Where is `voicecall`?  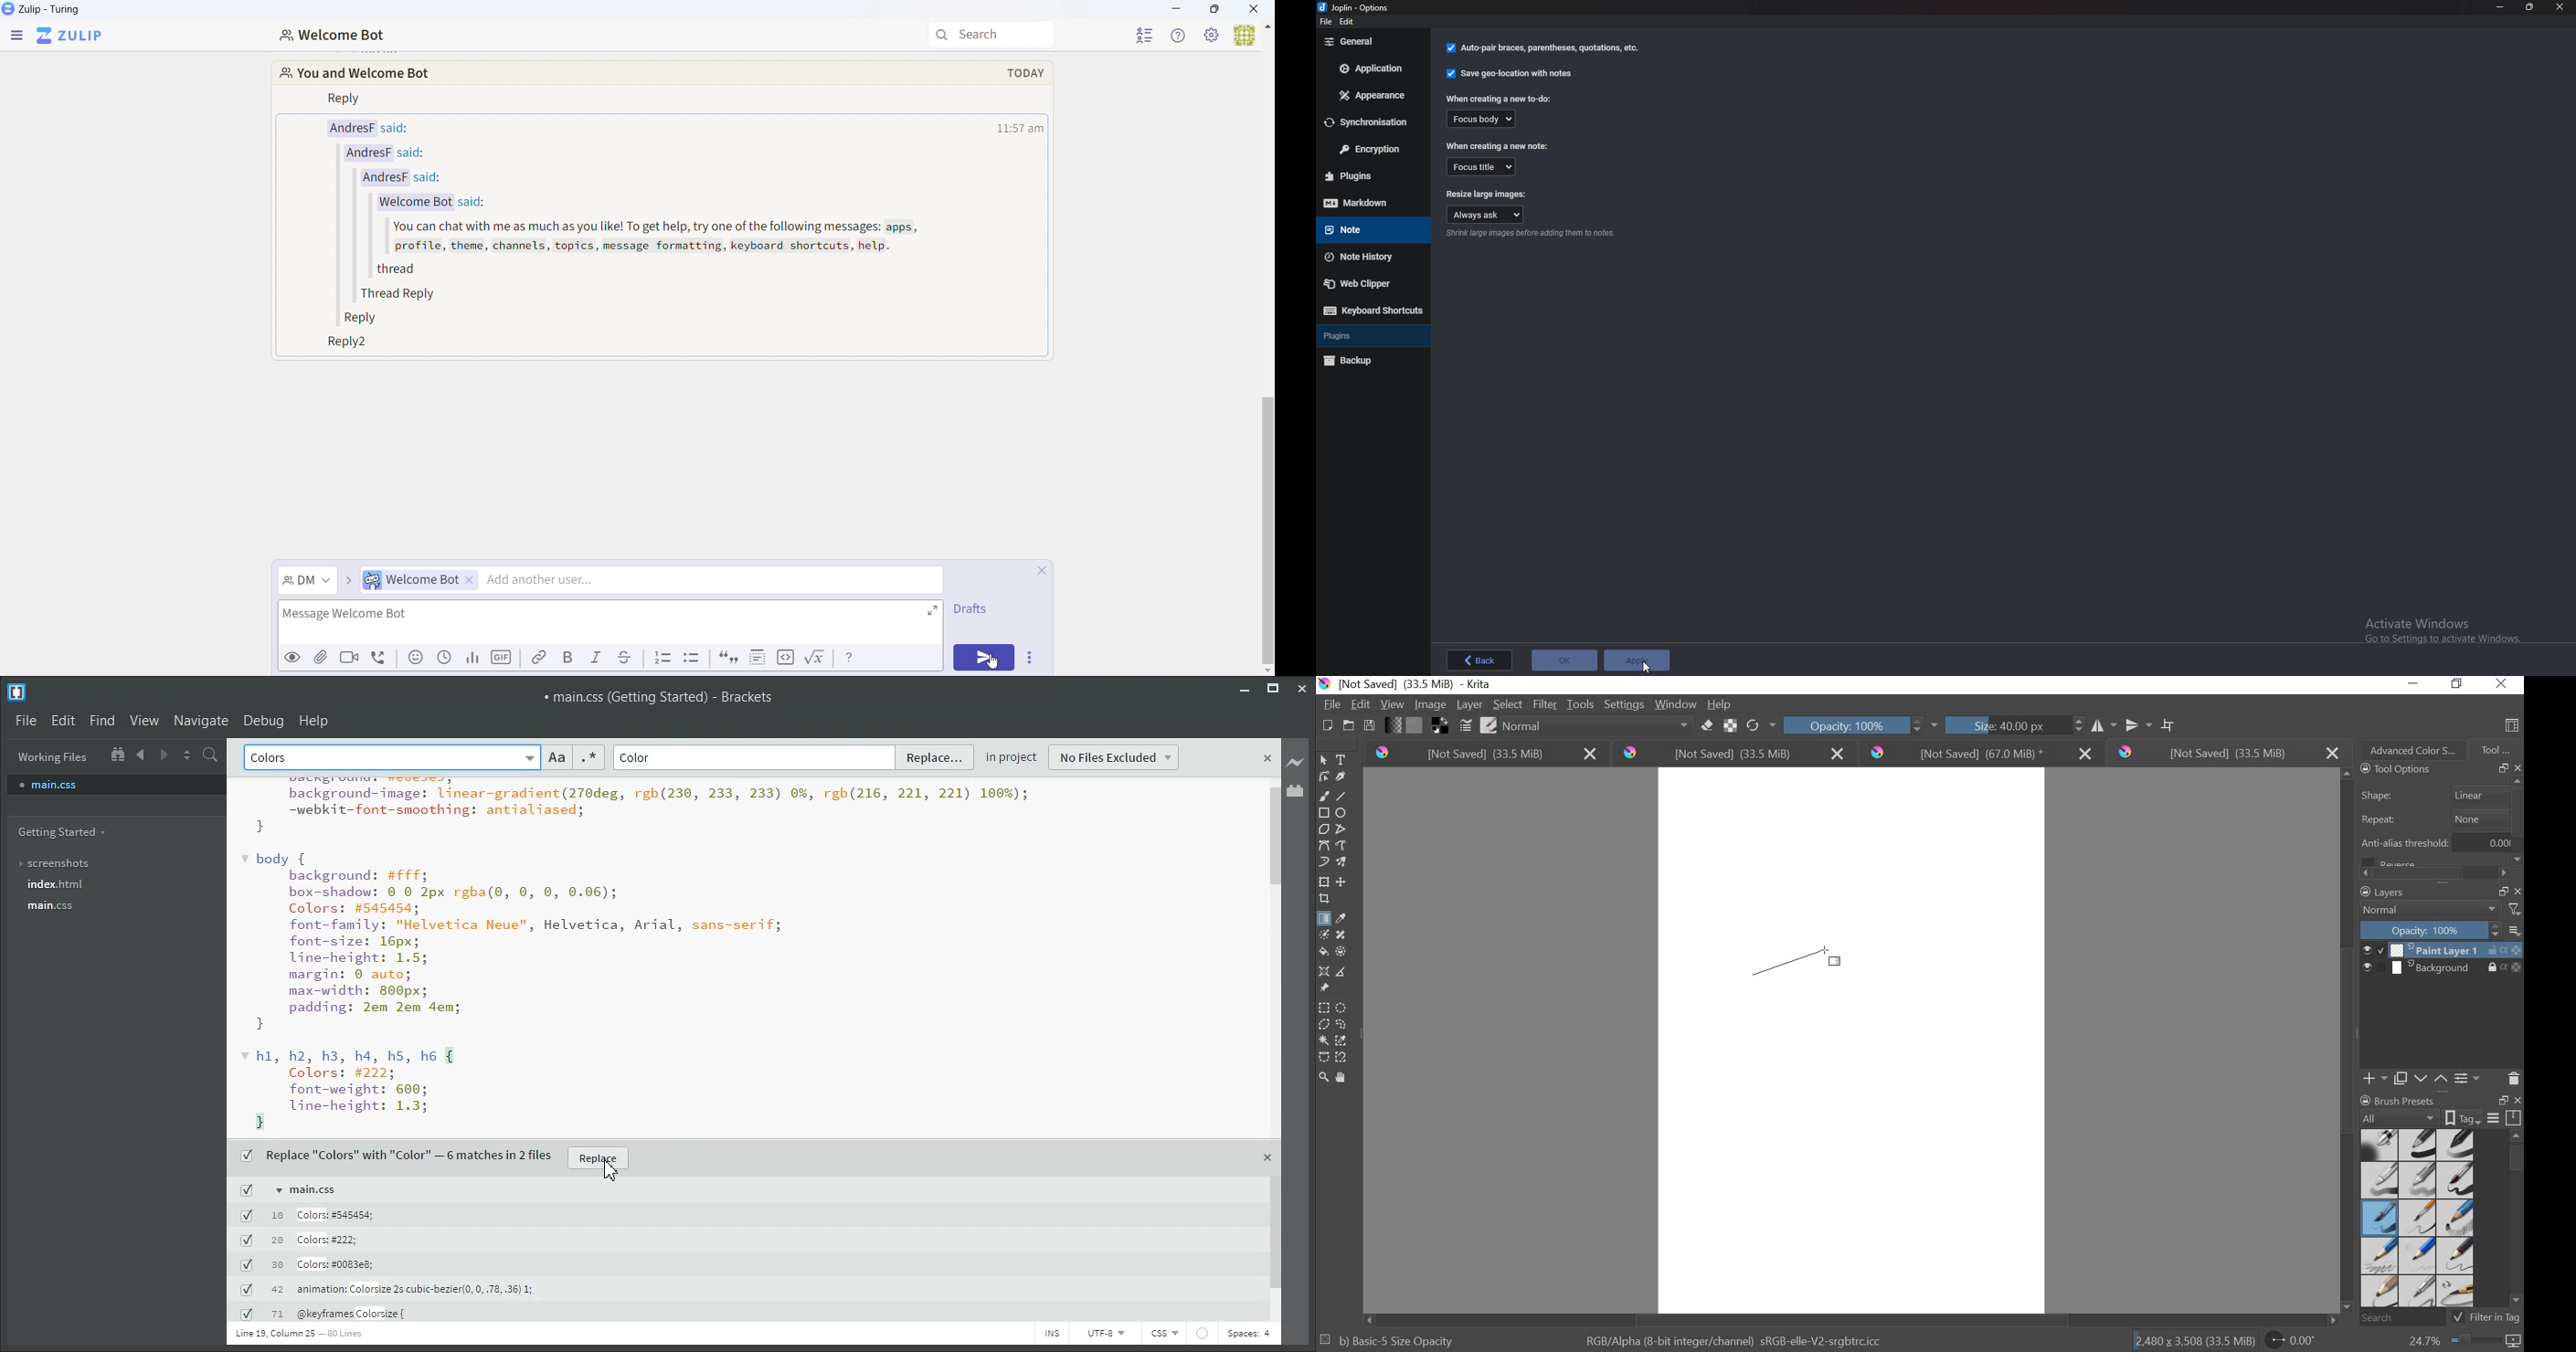
voicecall is located at coordinates (382, 660).